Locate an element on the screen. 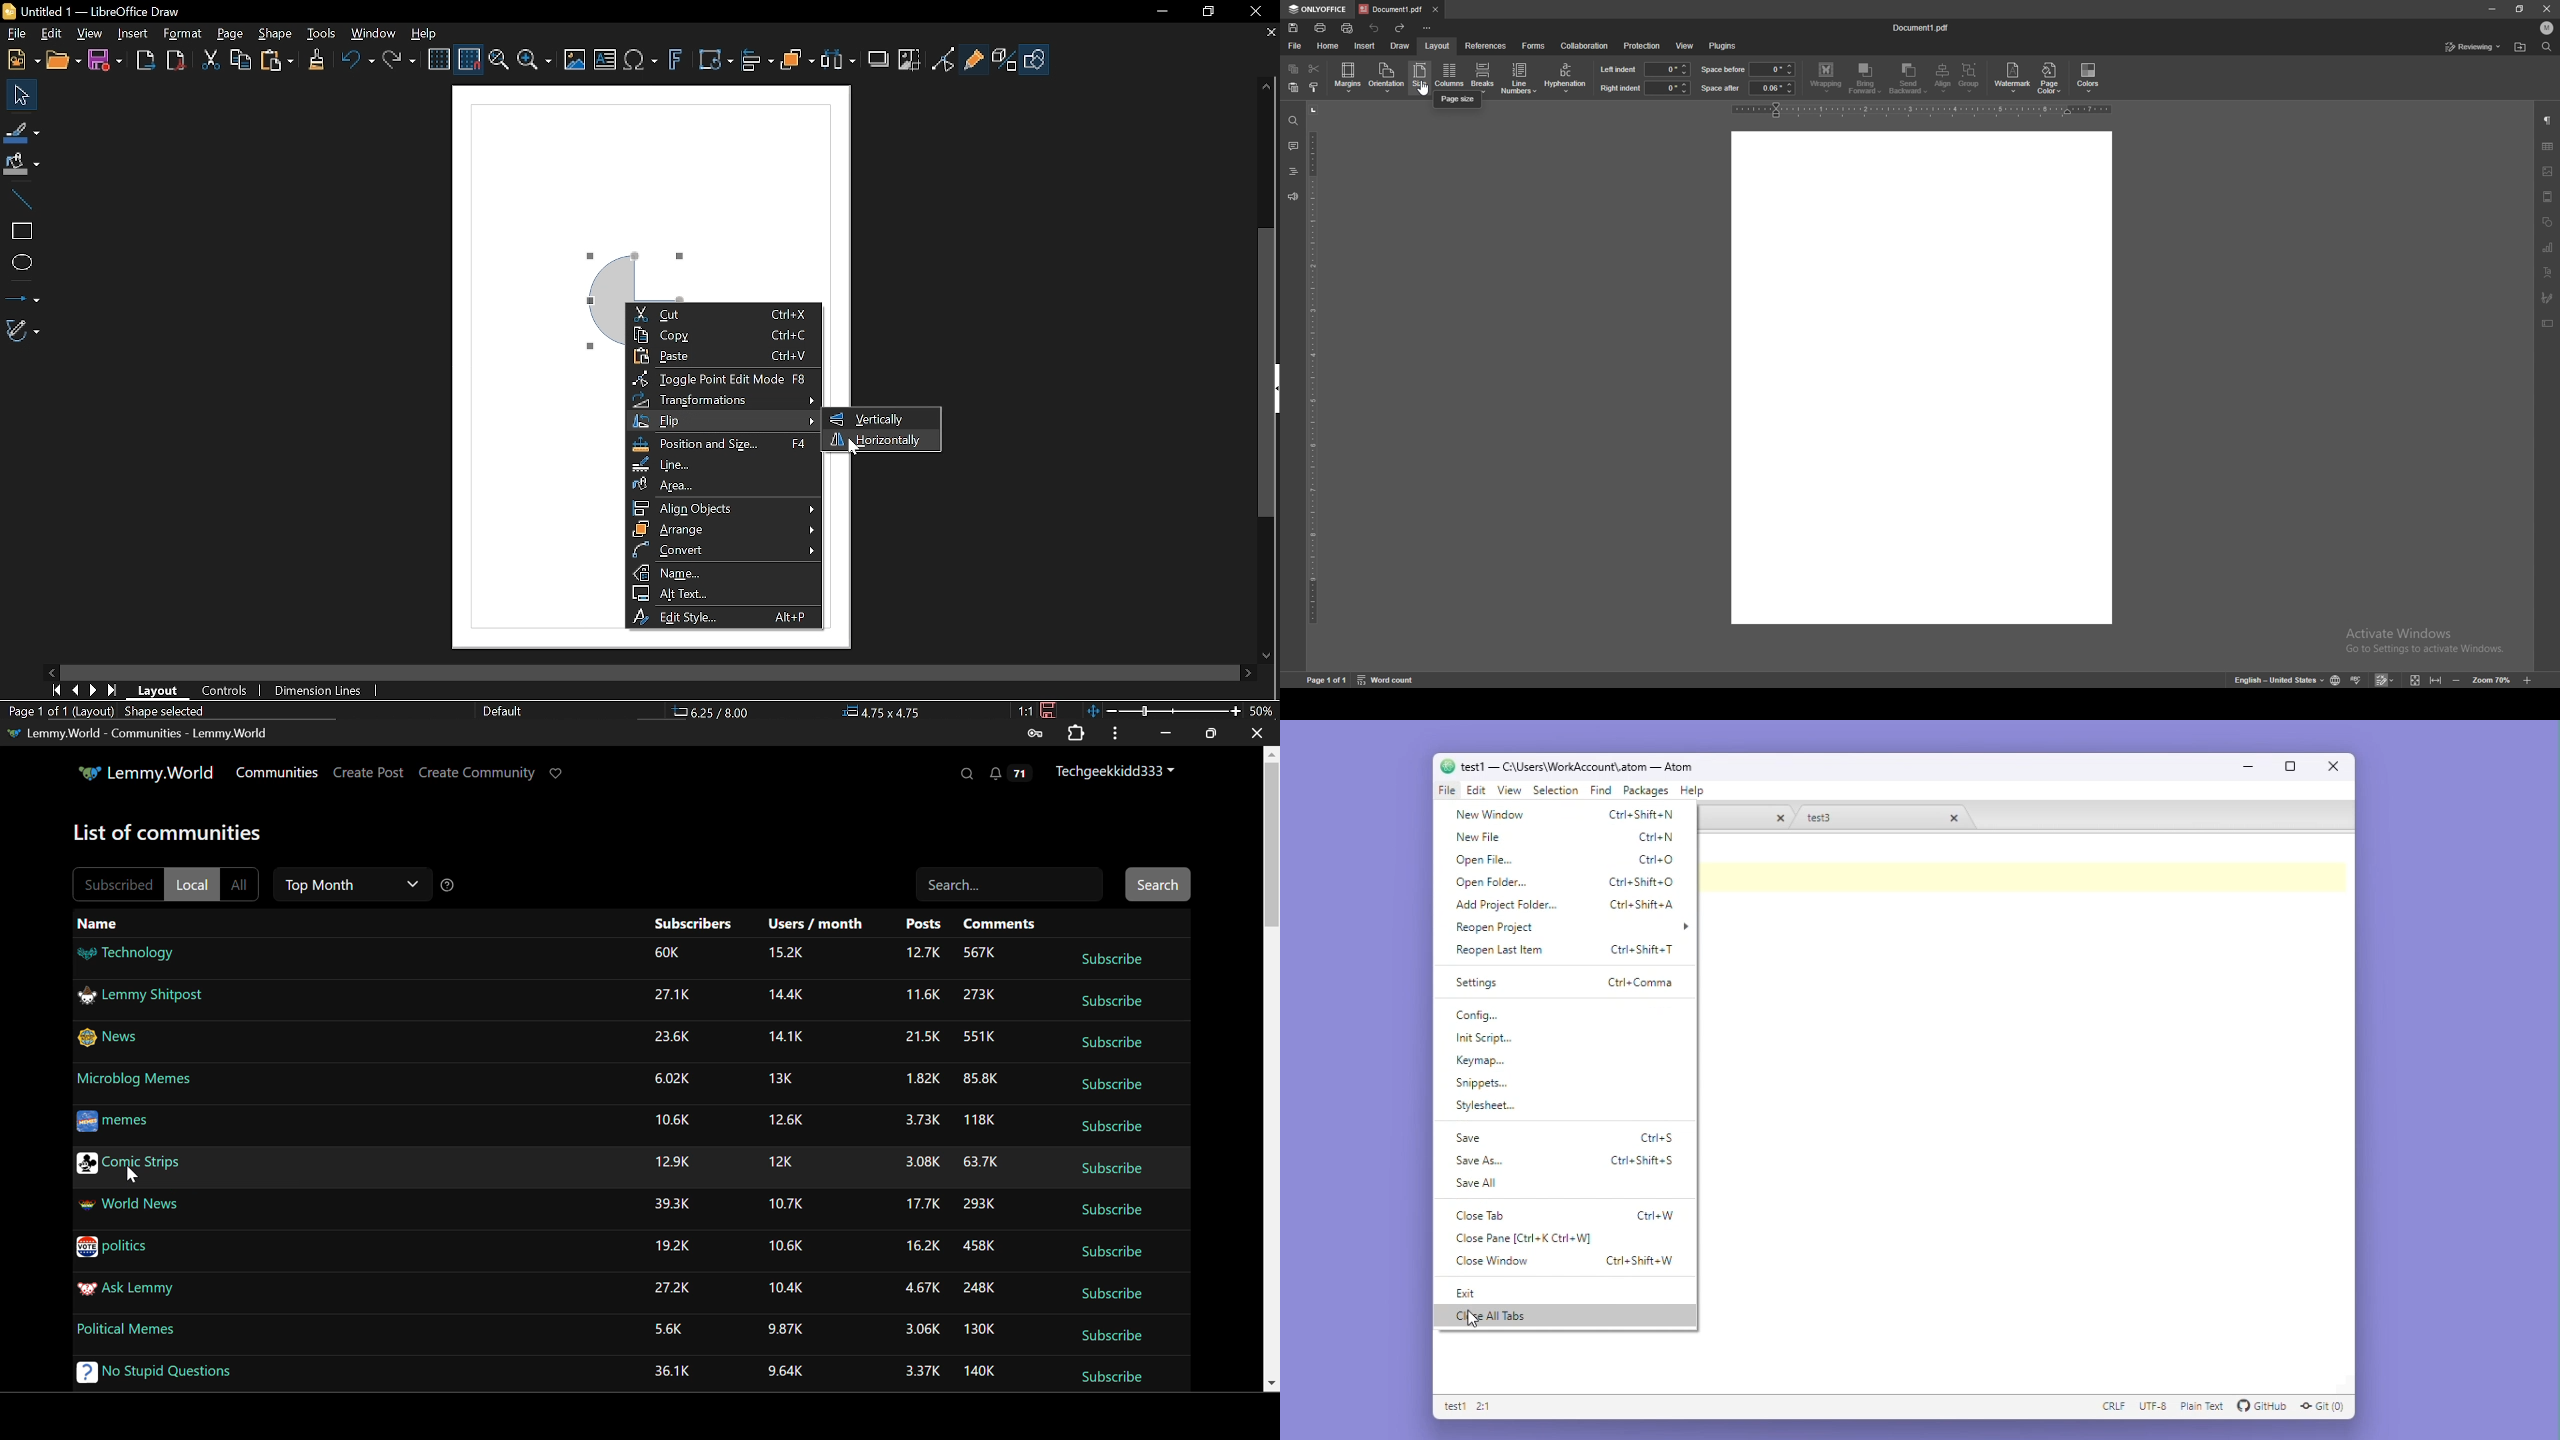  ctrl+shift+n is located at coordinates (1646, 814).